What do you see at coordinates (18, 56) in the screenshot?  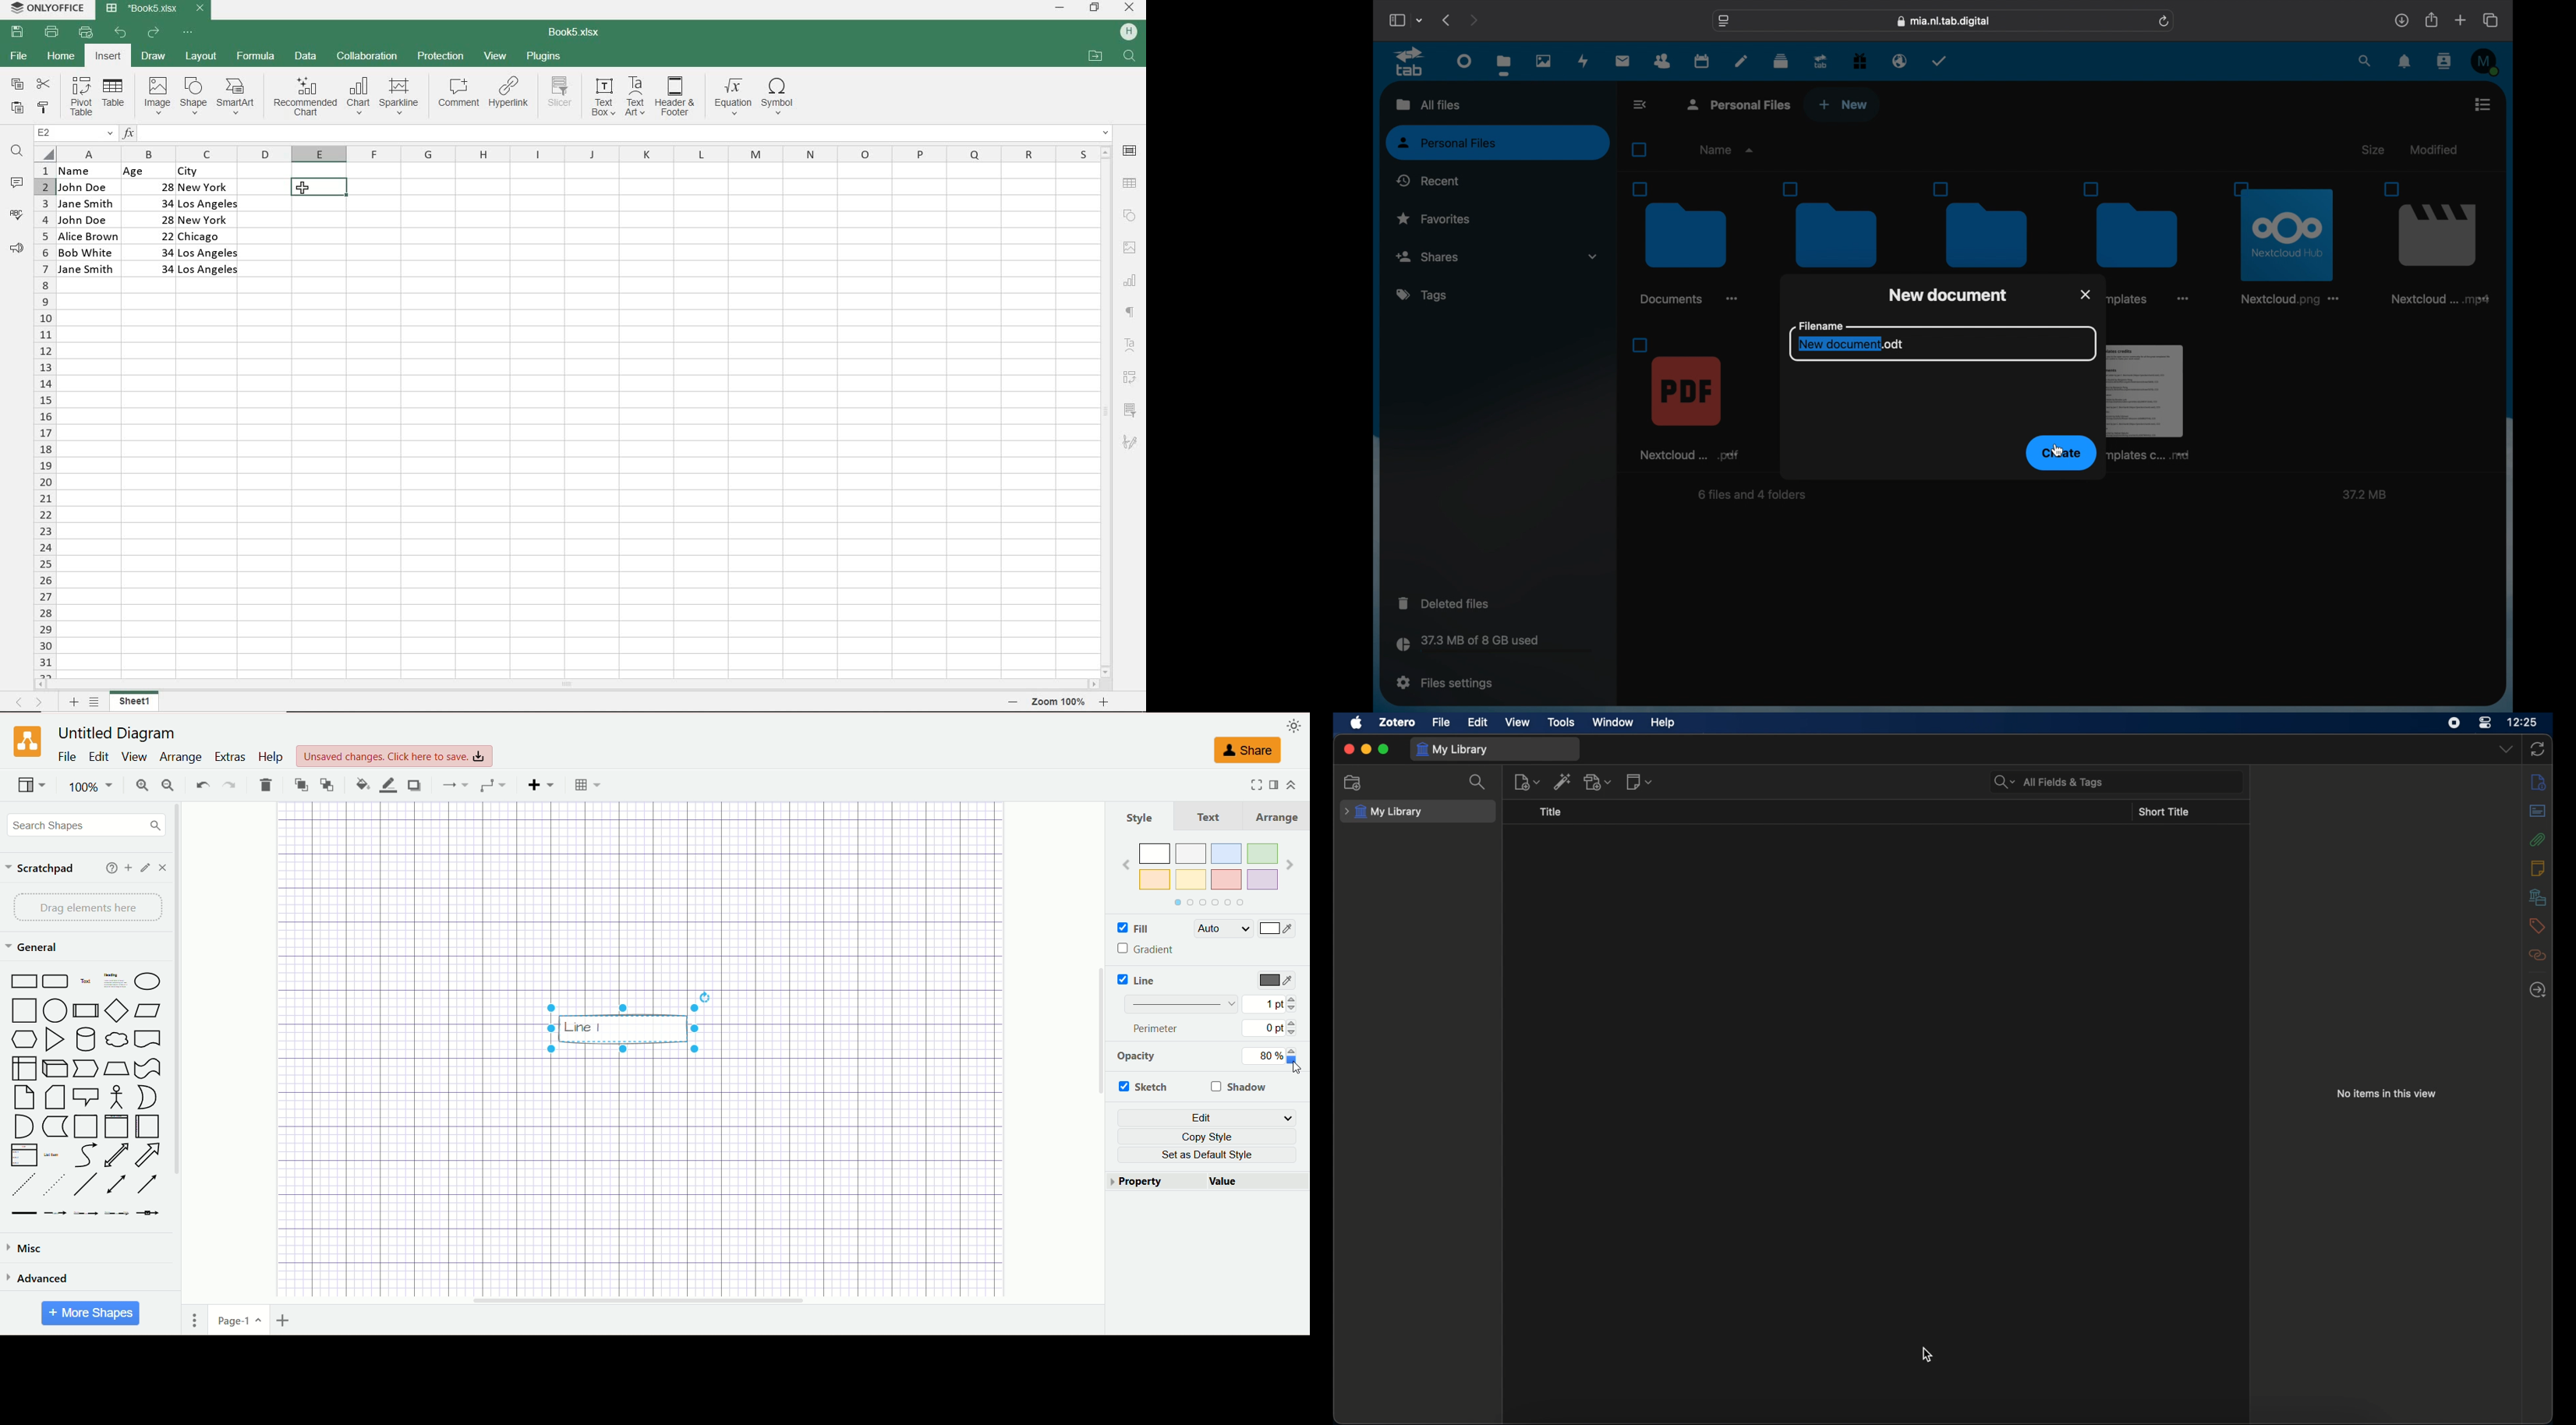 I see `FILE` at bounding box center [18, 56].